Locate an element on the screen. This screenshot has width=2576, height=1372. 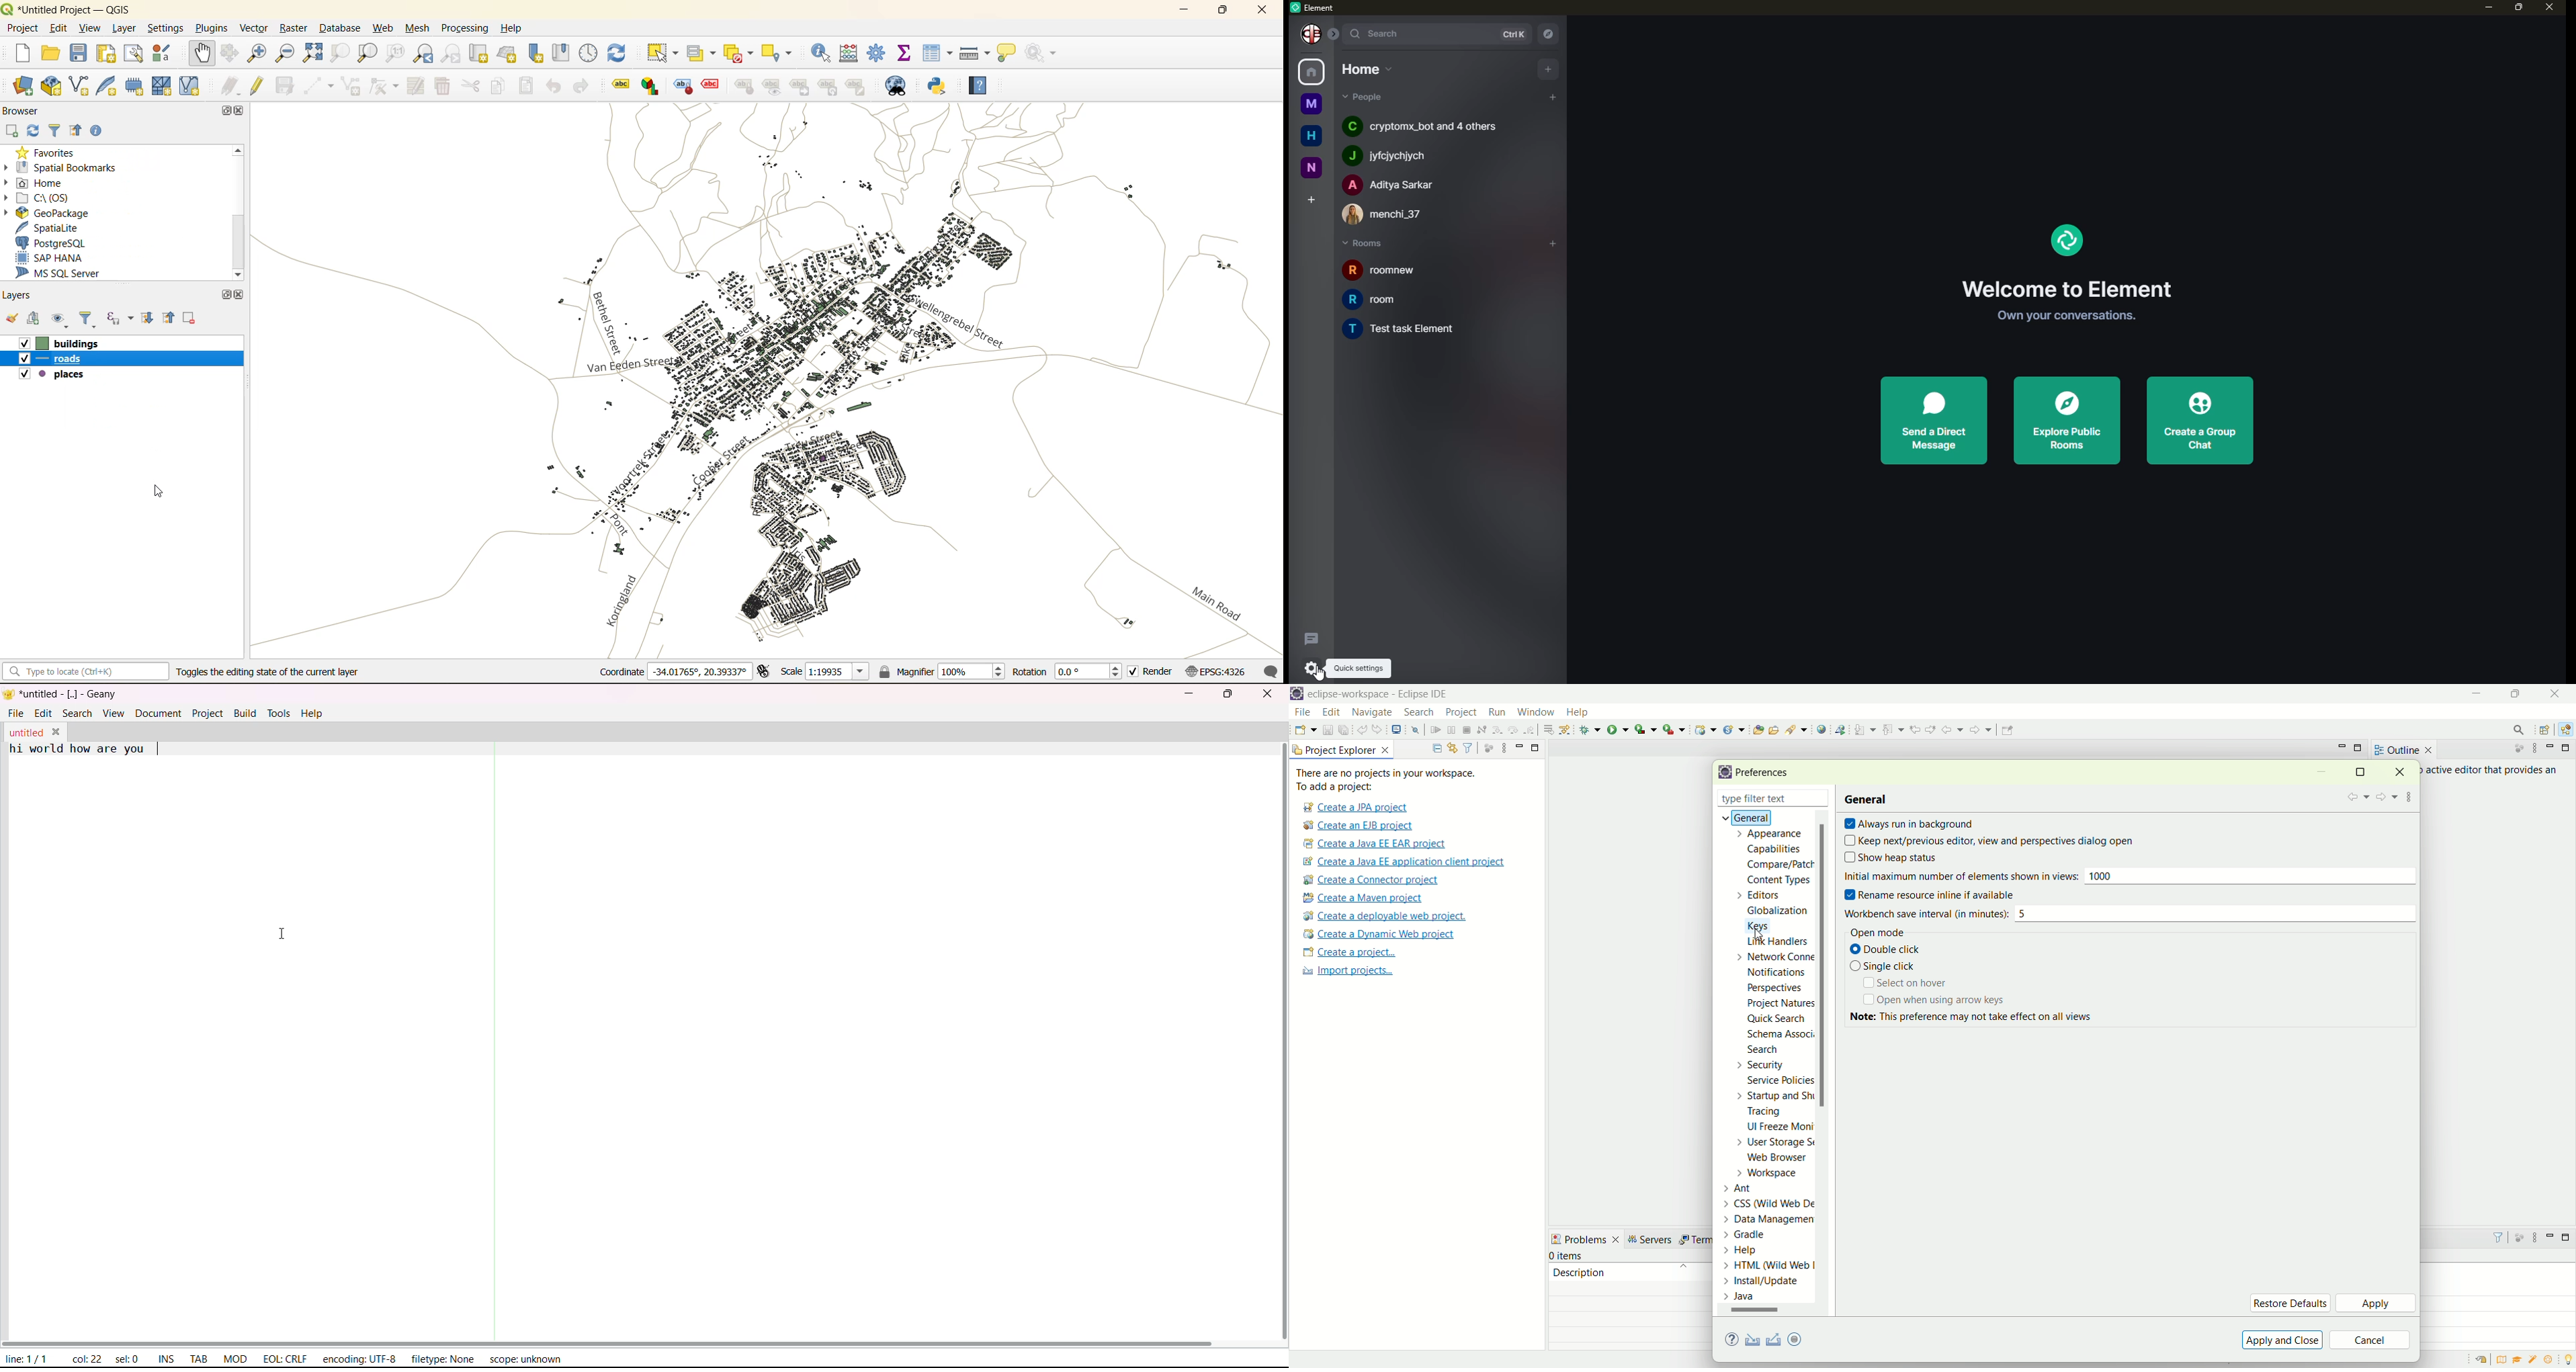
remove is located at coordinates (192, 318).